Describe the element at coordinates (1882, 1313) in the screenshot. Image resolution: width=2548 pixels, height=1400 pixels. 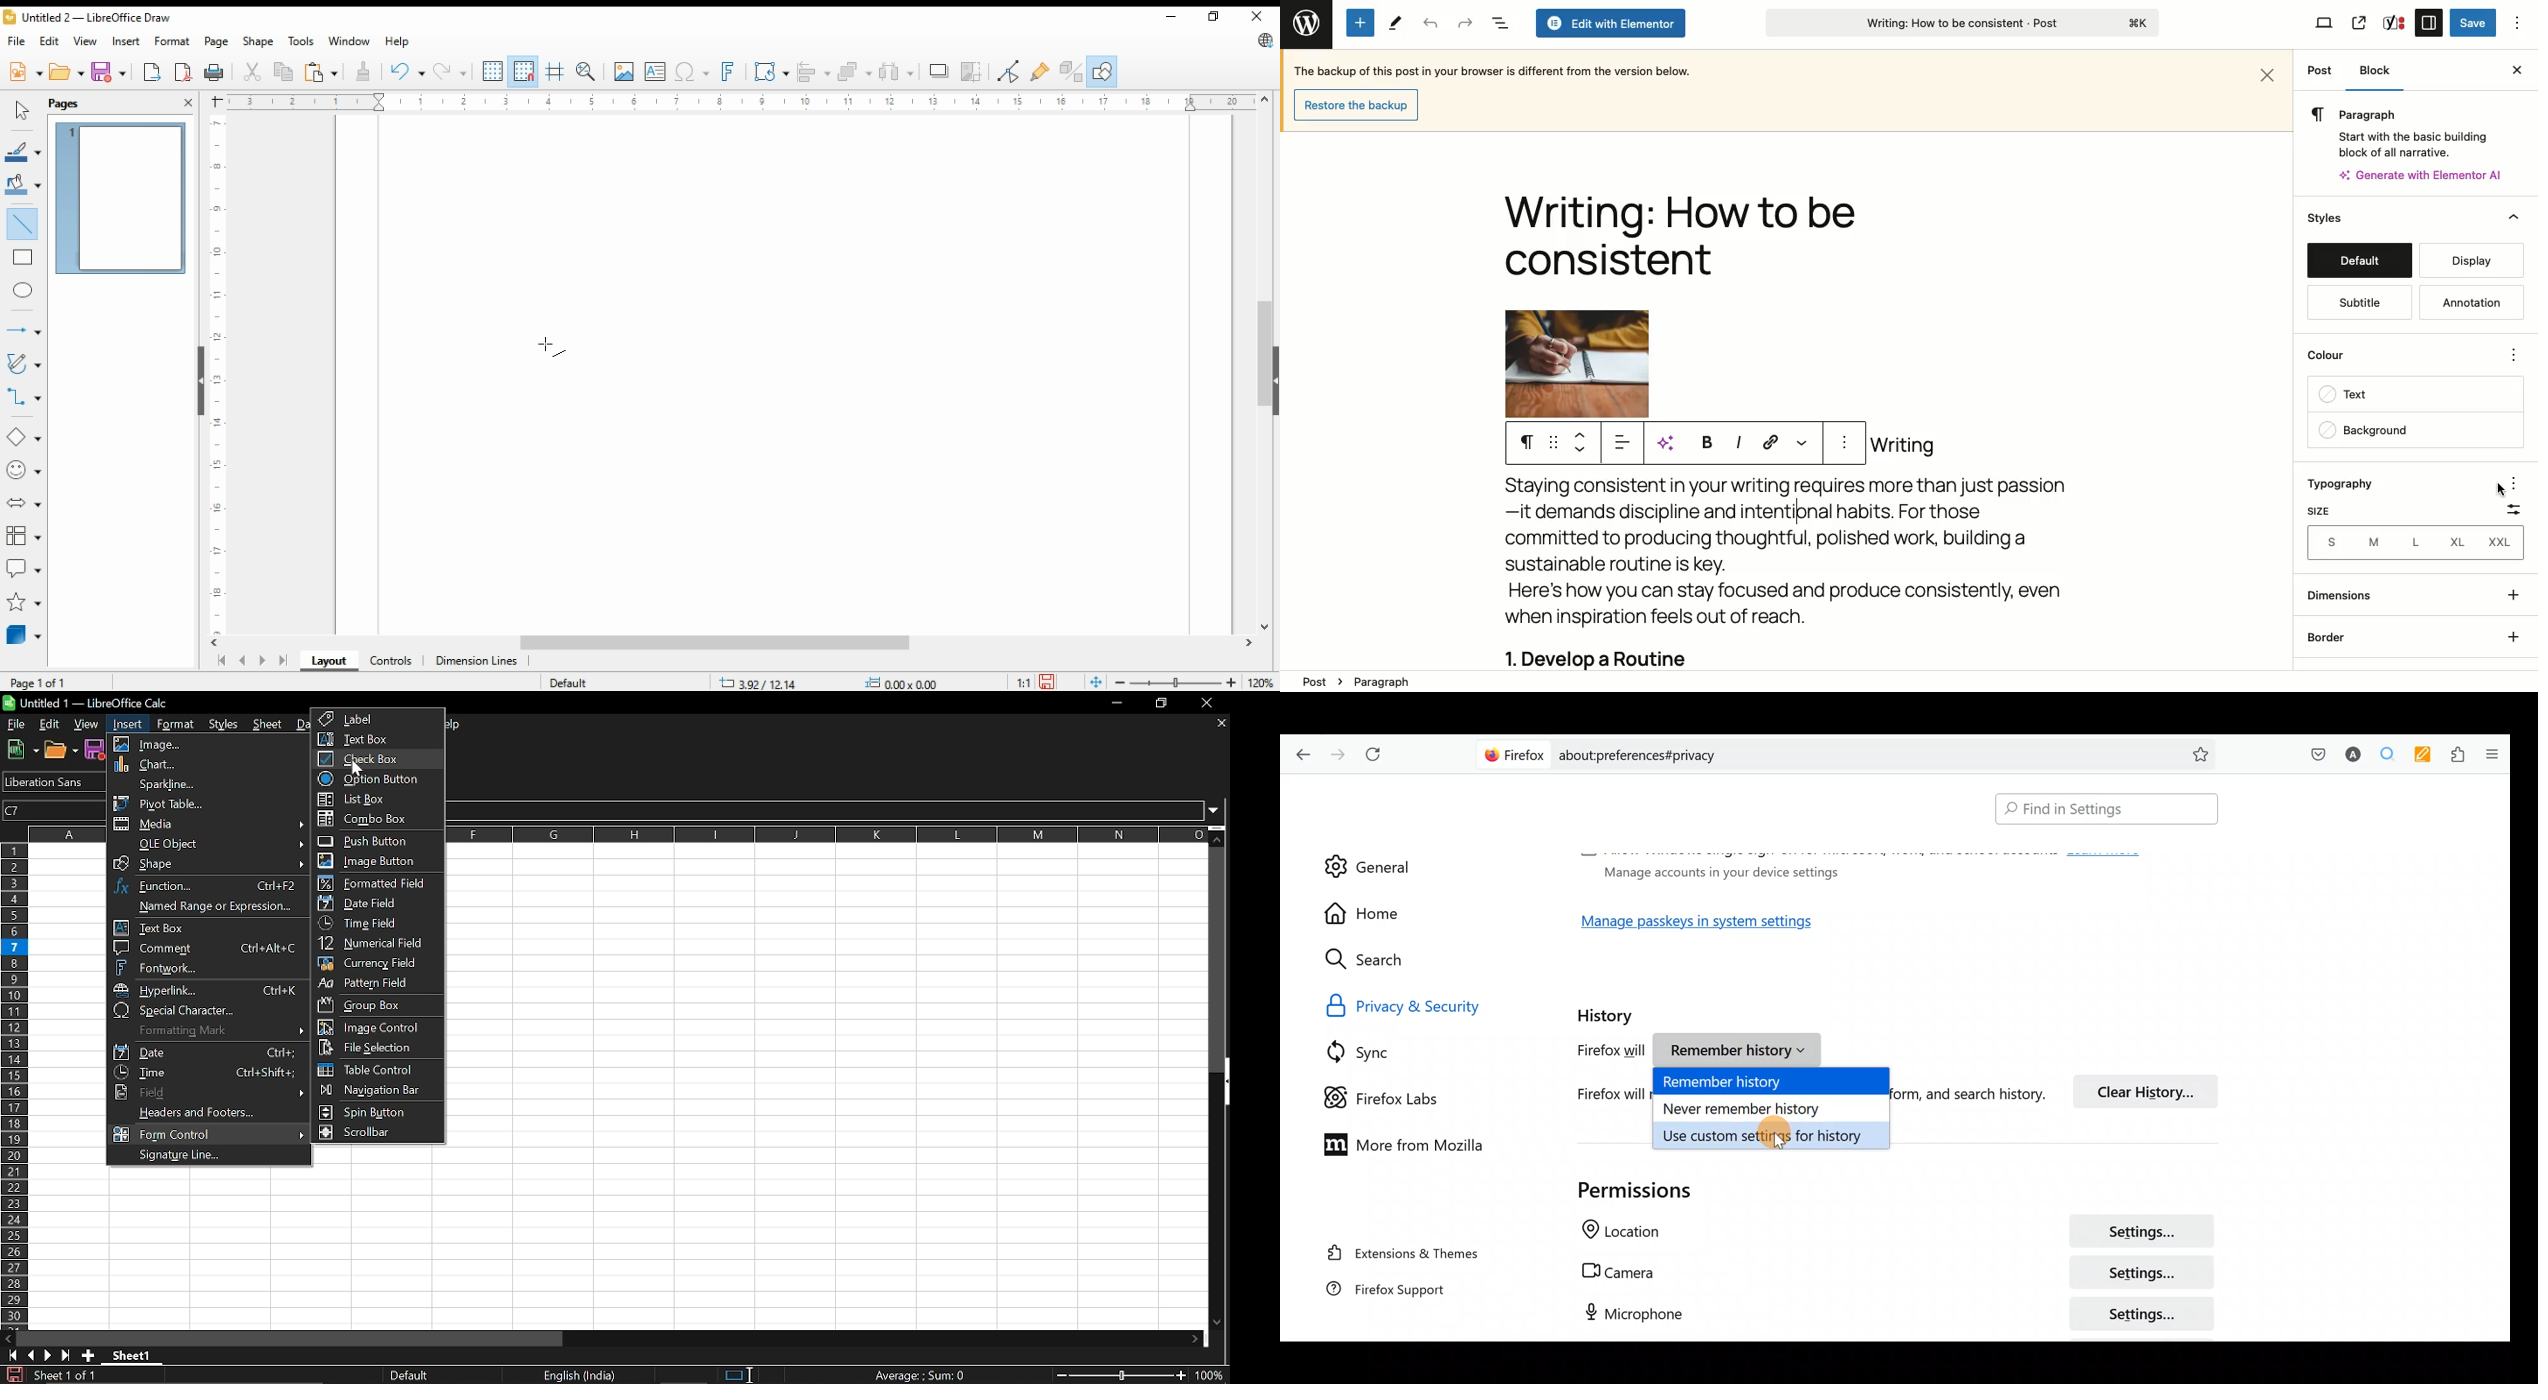
I see `Microphone settings` at that location.